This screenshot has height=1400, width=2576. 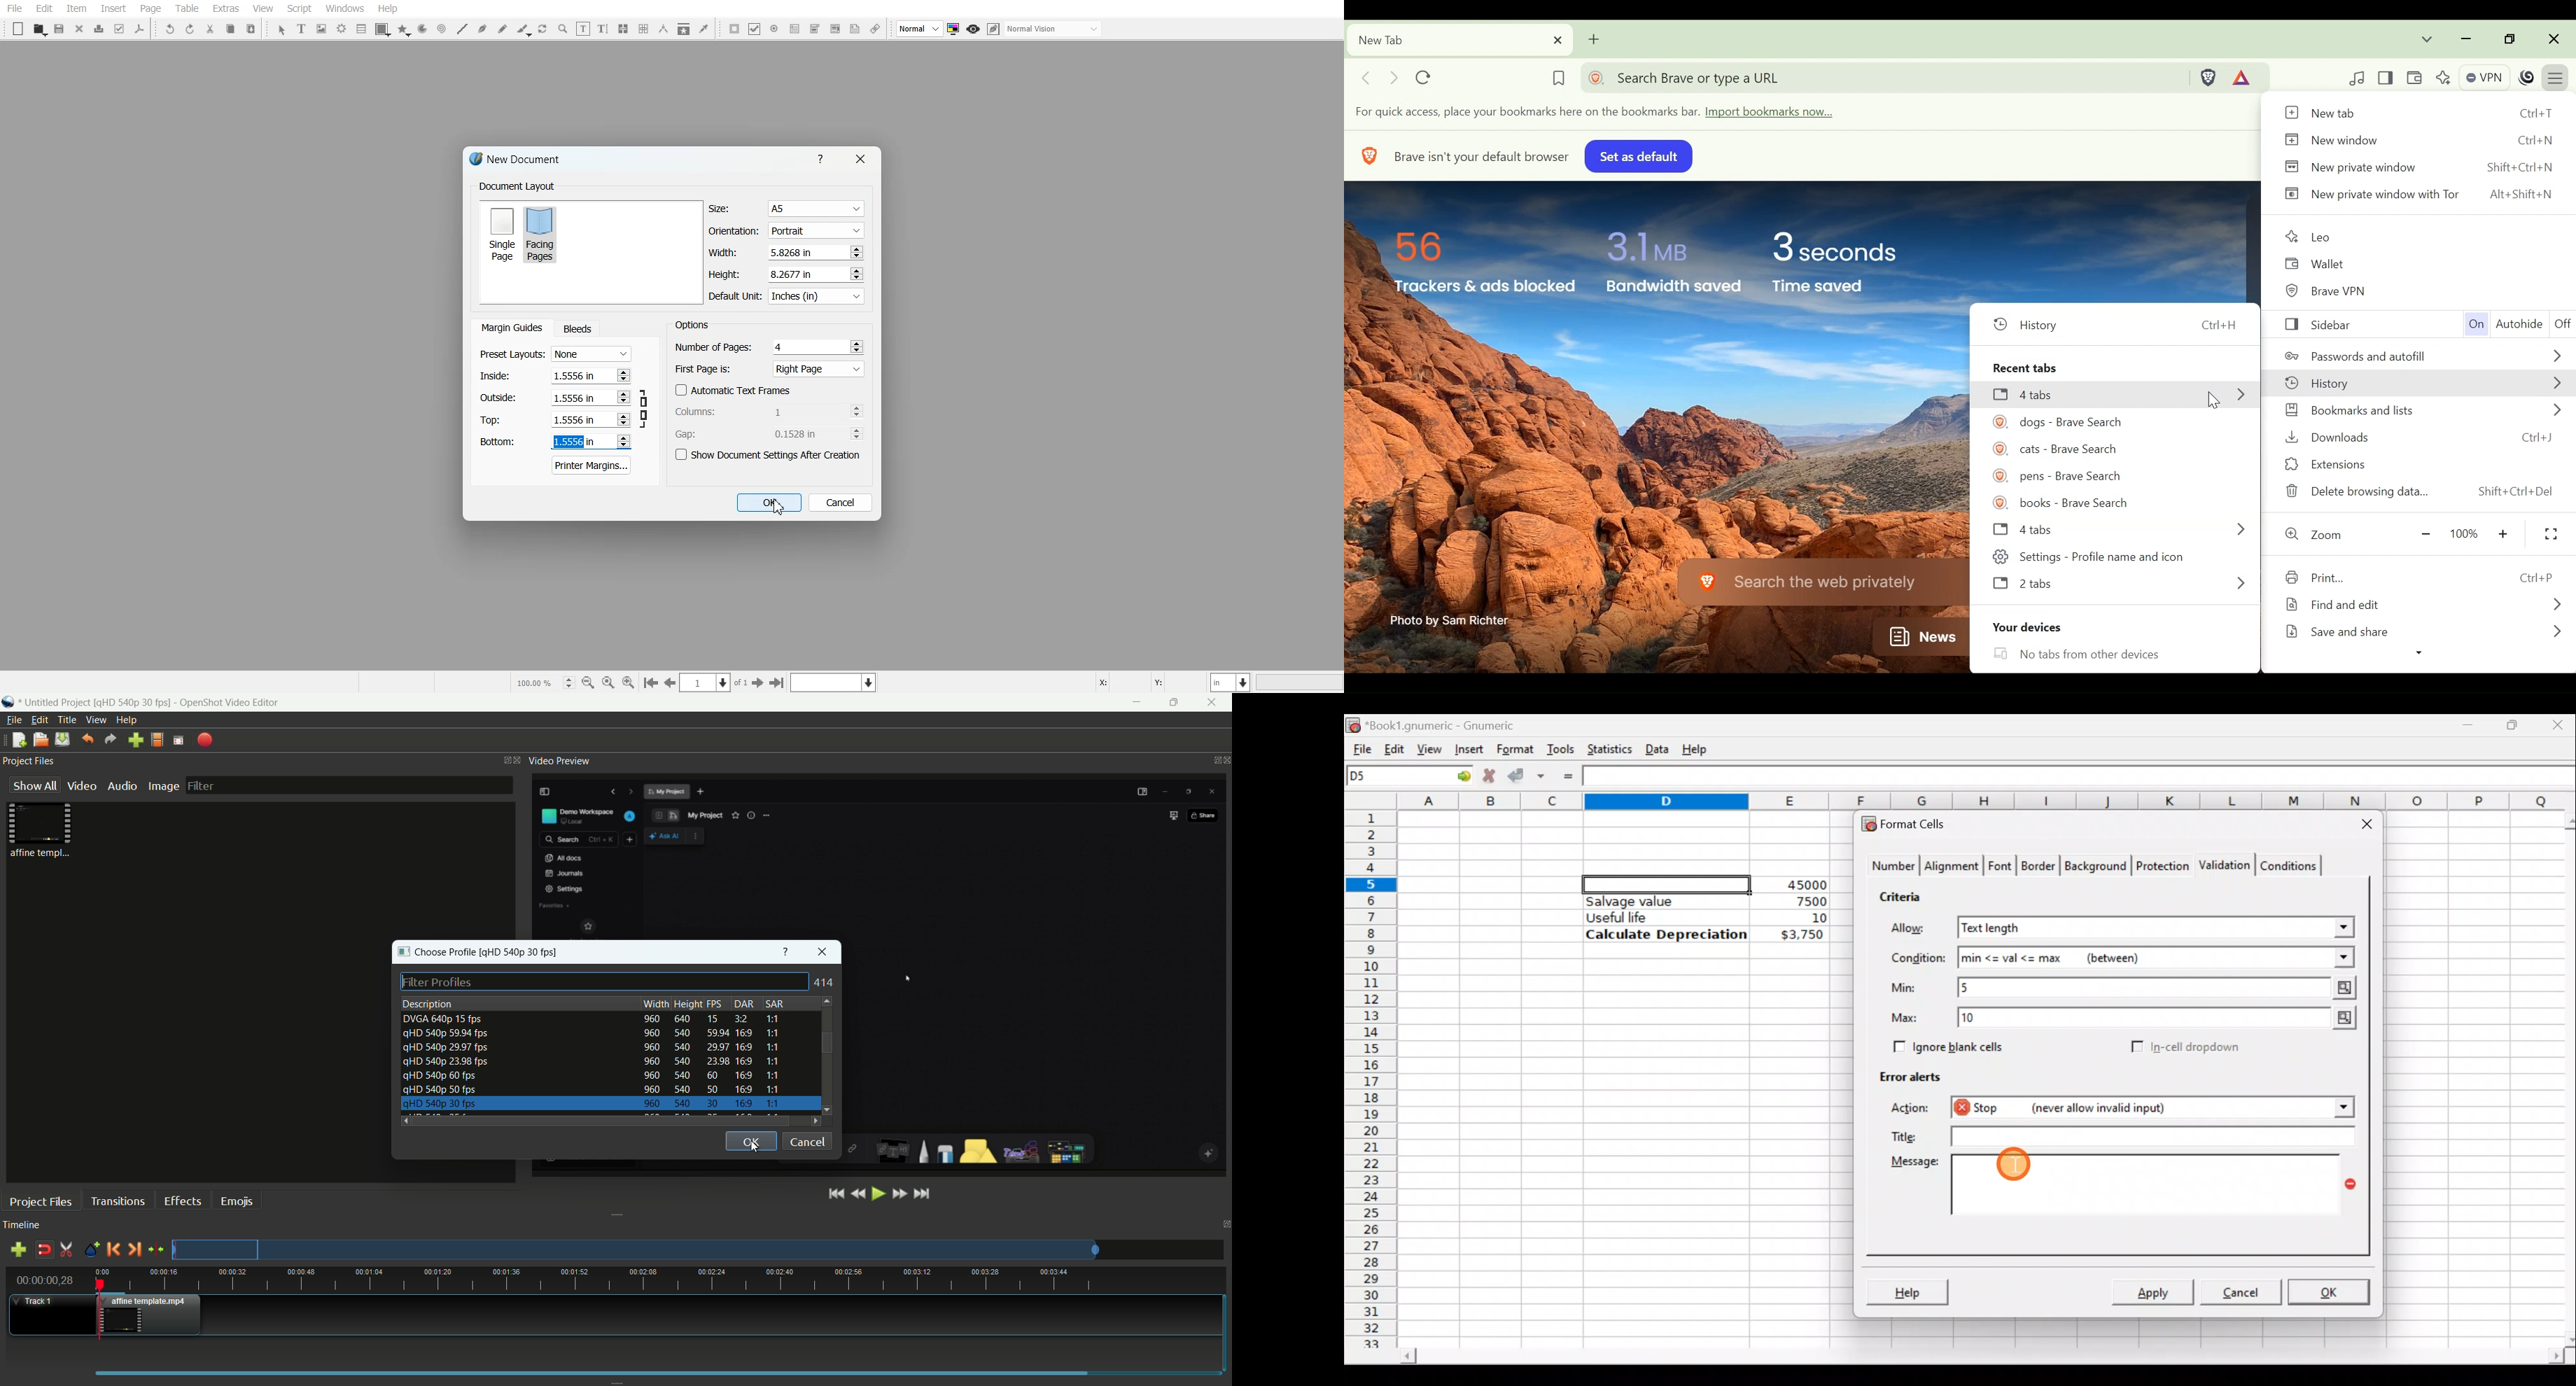 What do you see at coordinates (622, 374) in the screenshot?
I see `Increase and decrease No. ` at bounding box center [622, 374].